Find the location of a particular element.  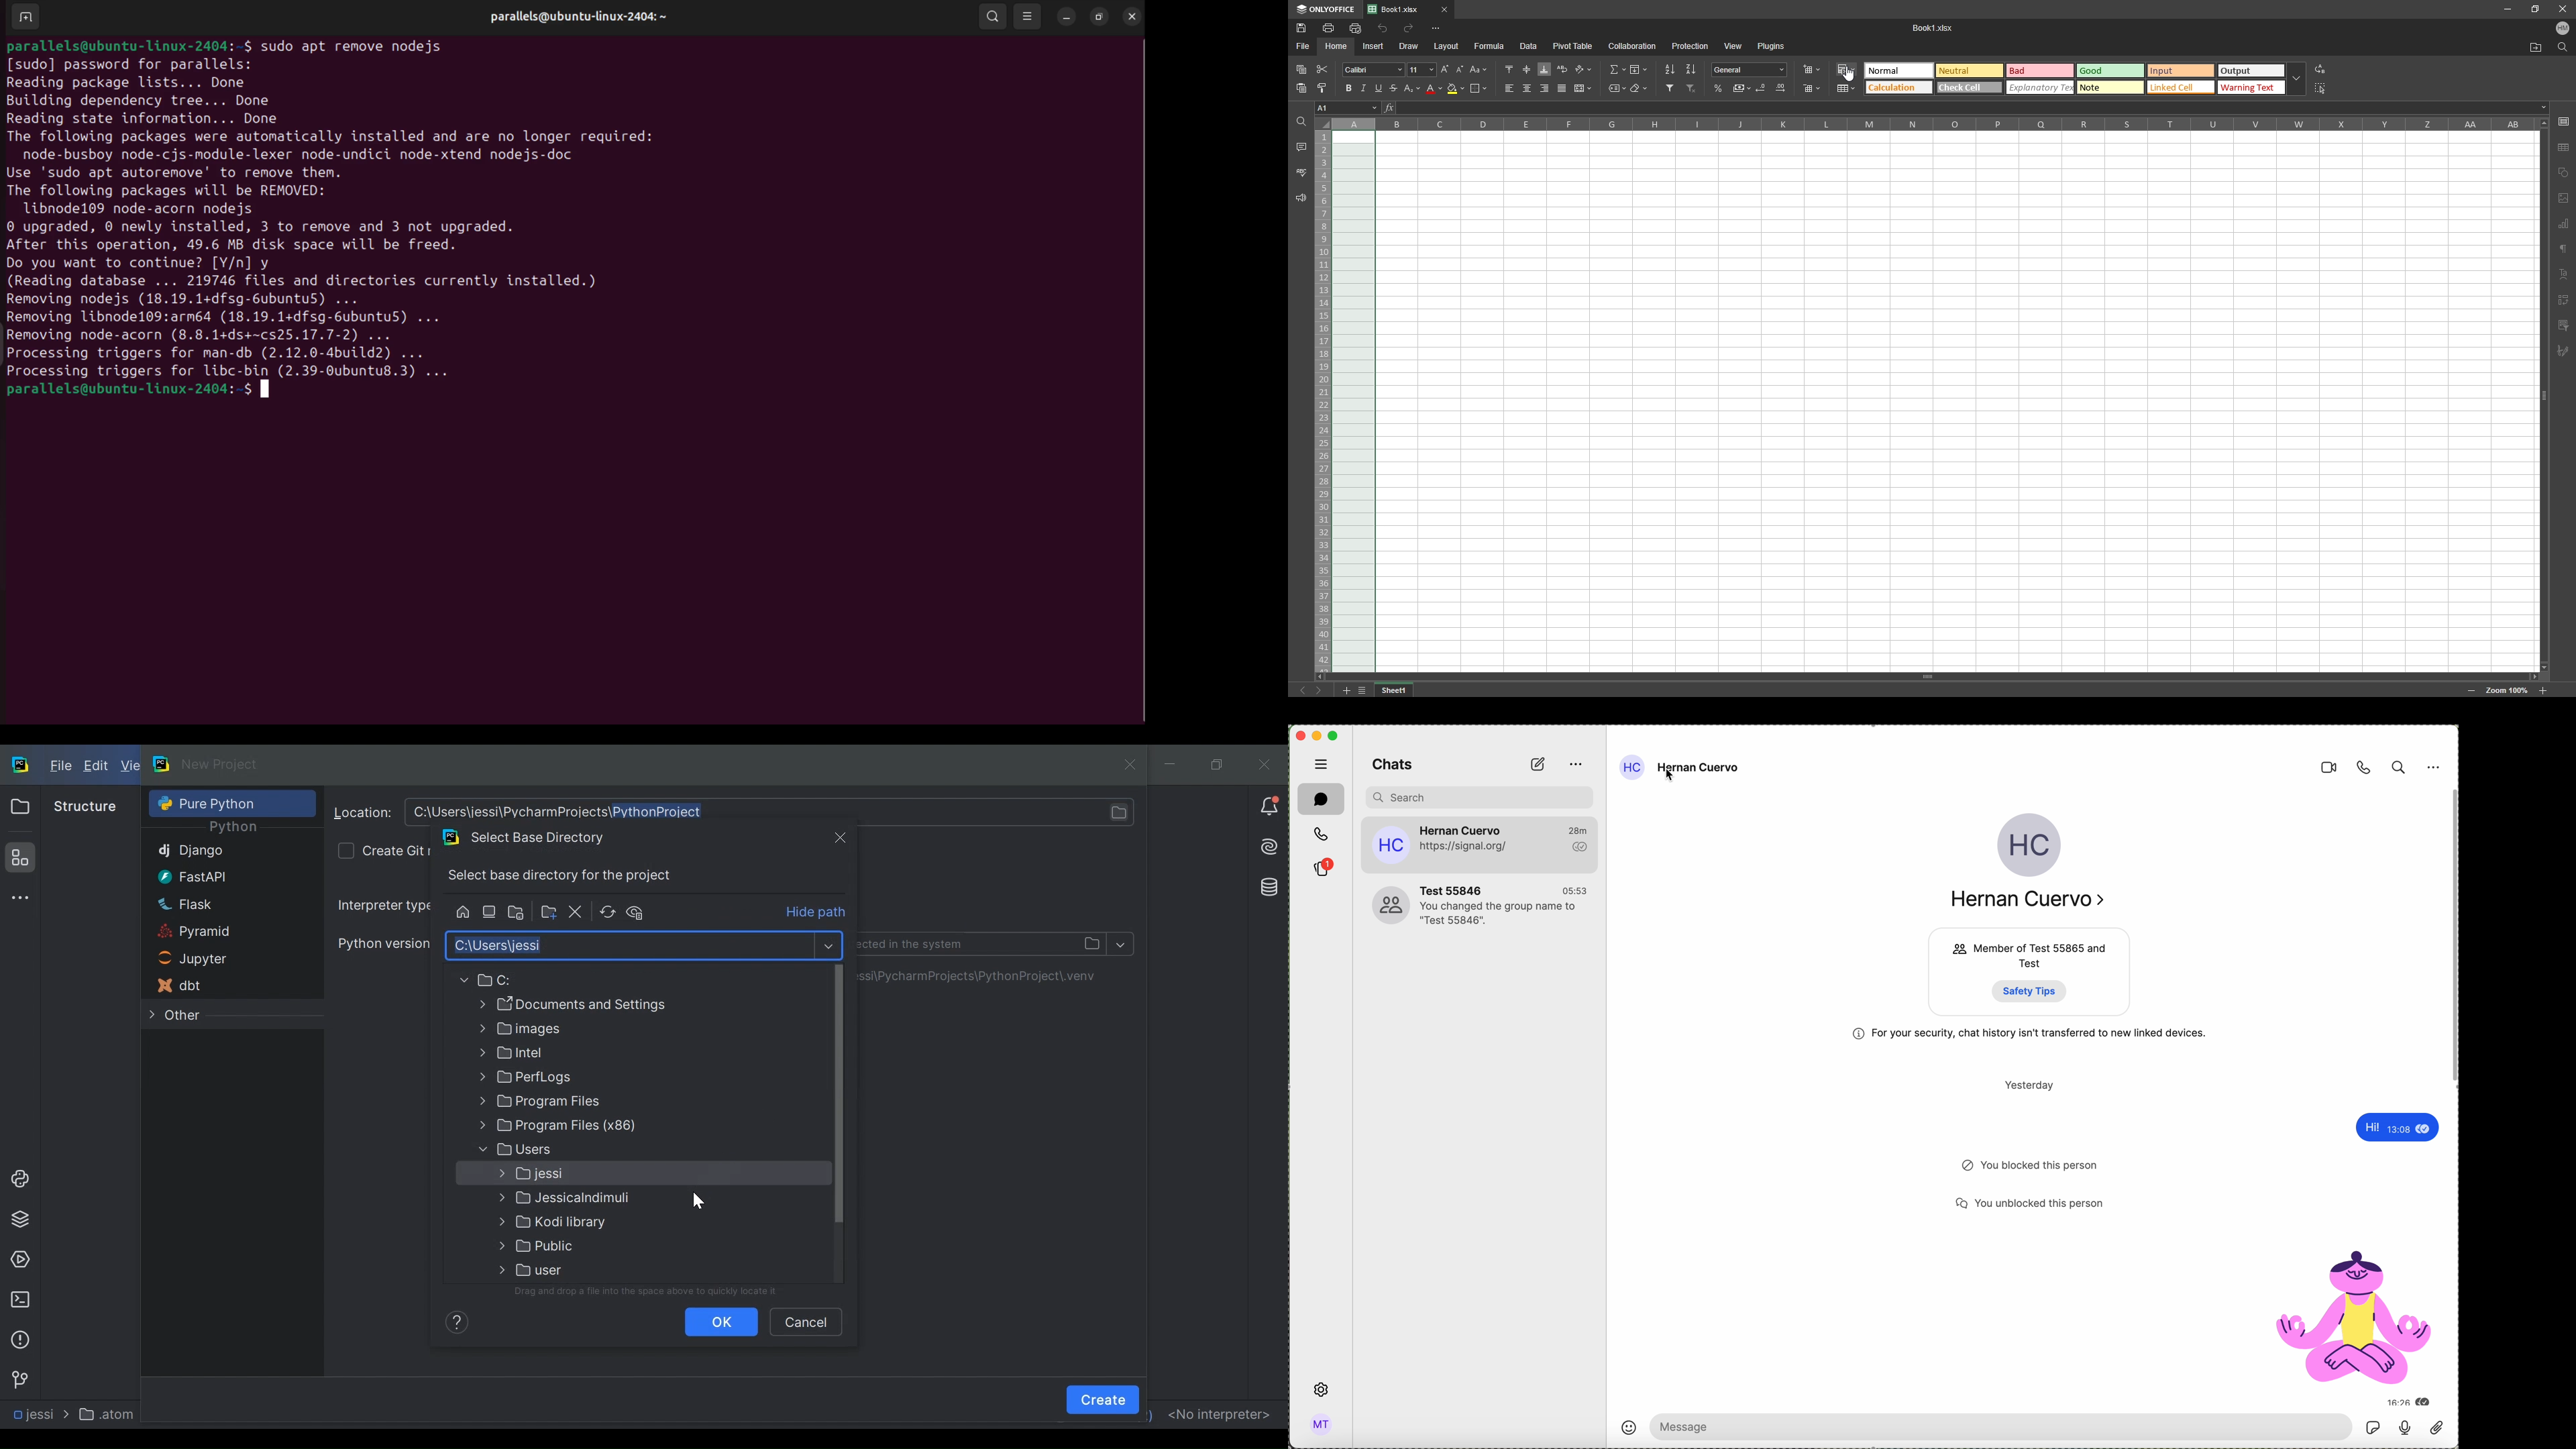

16:26 is located at coordinates (2395, 1401).